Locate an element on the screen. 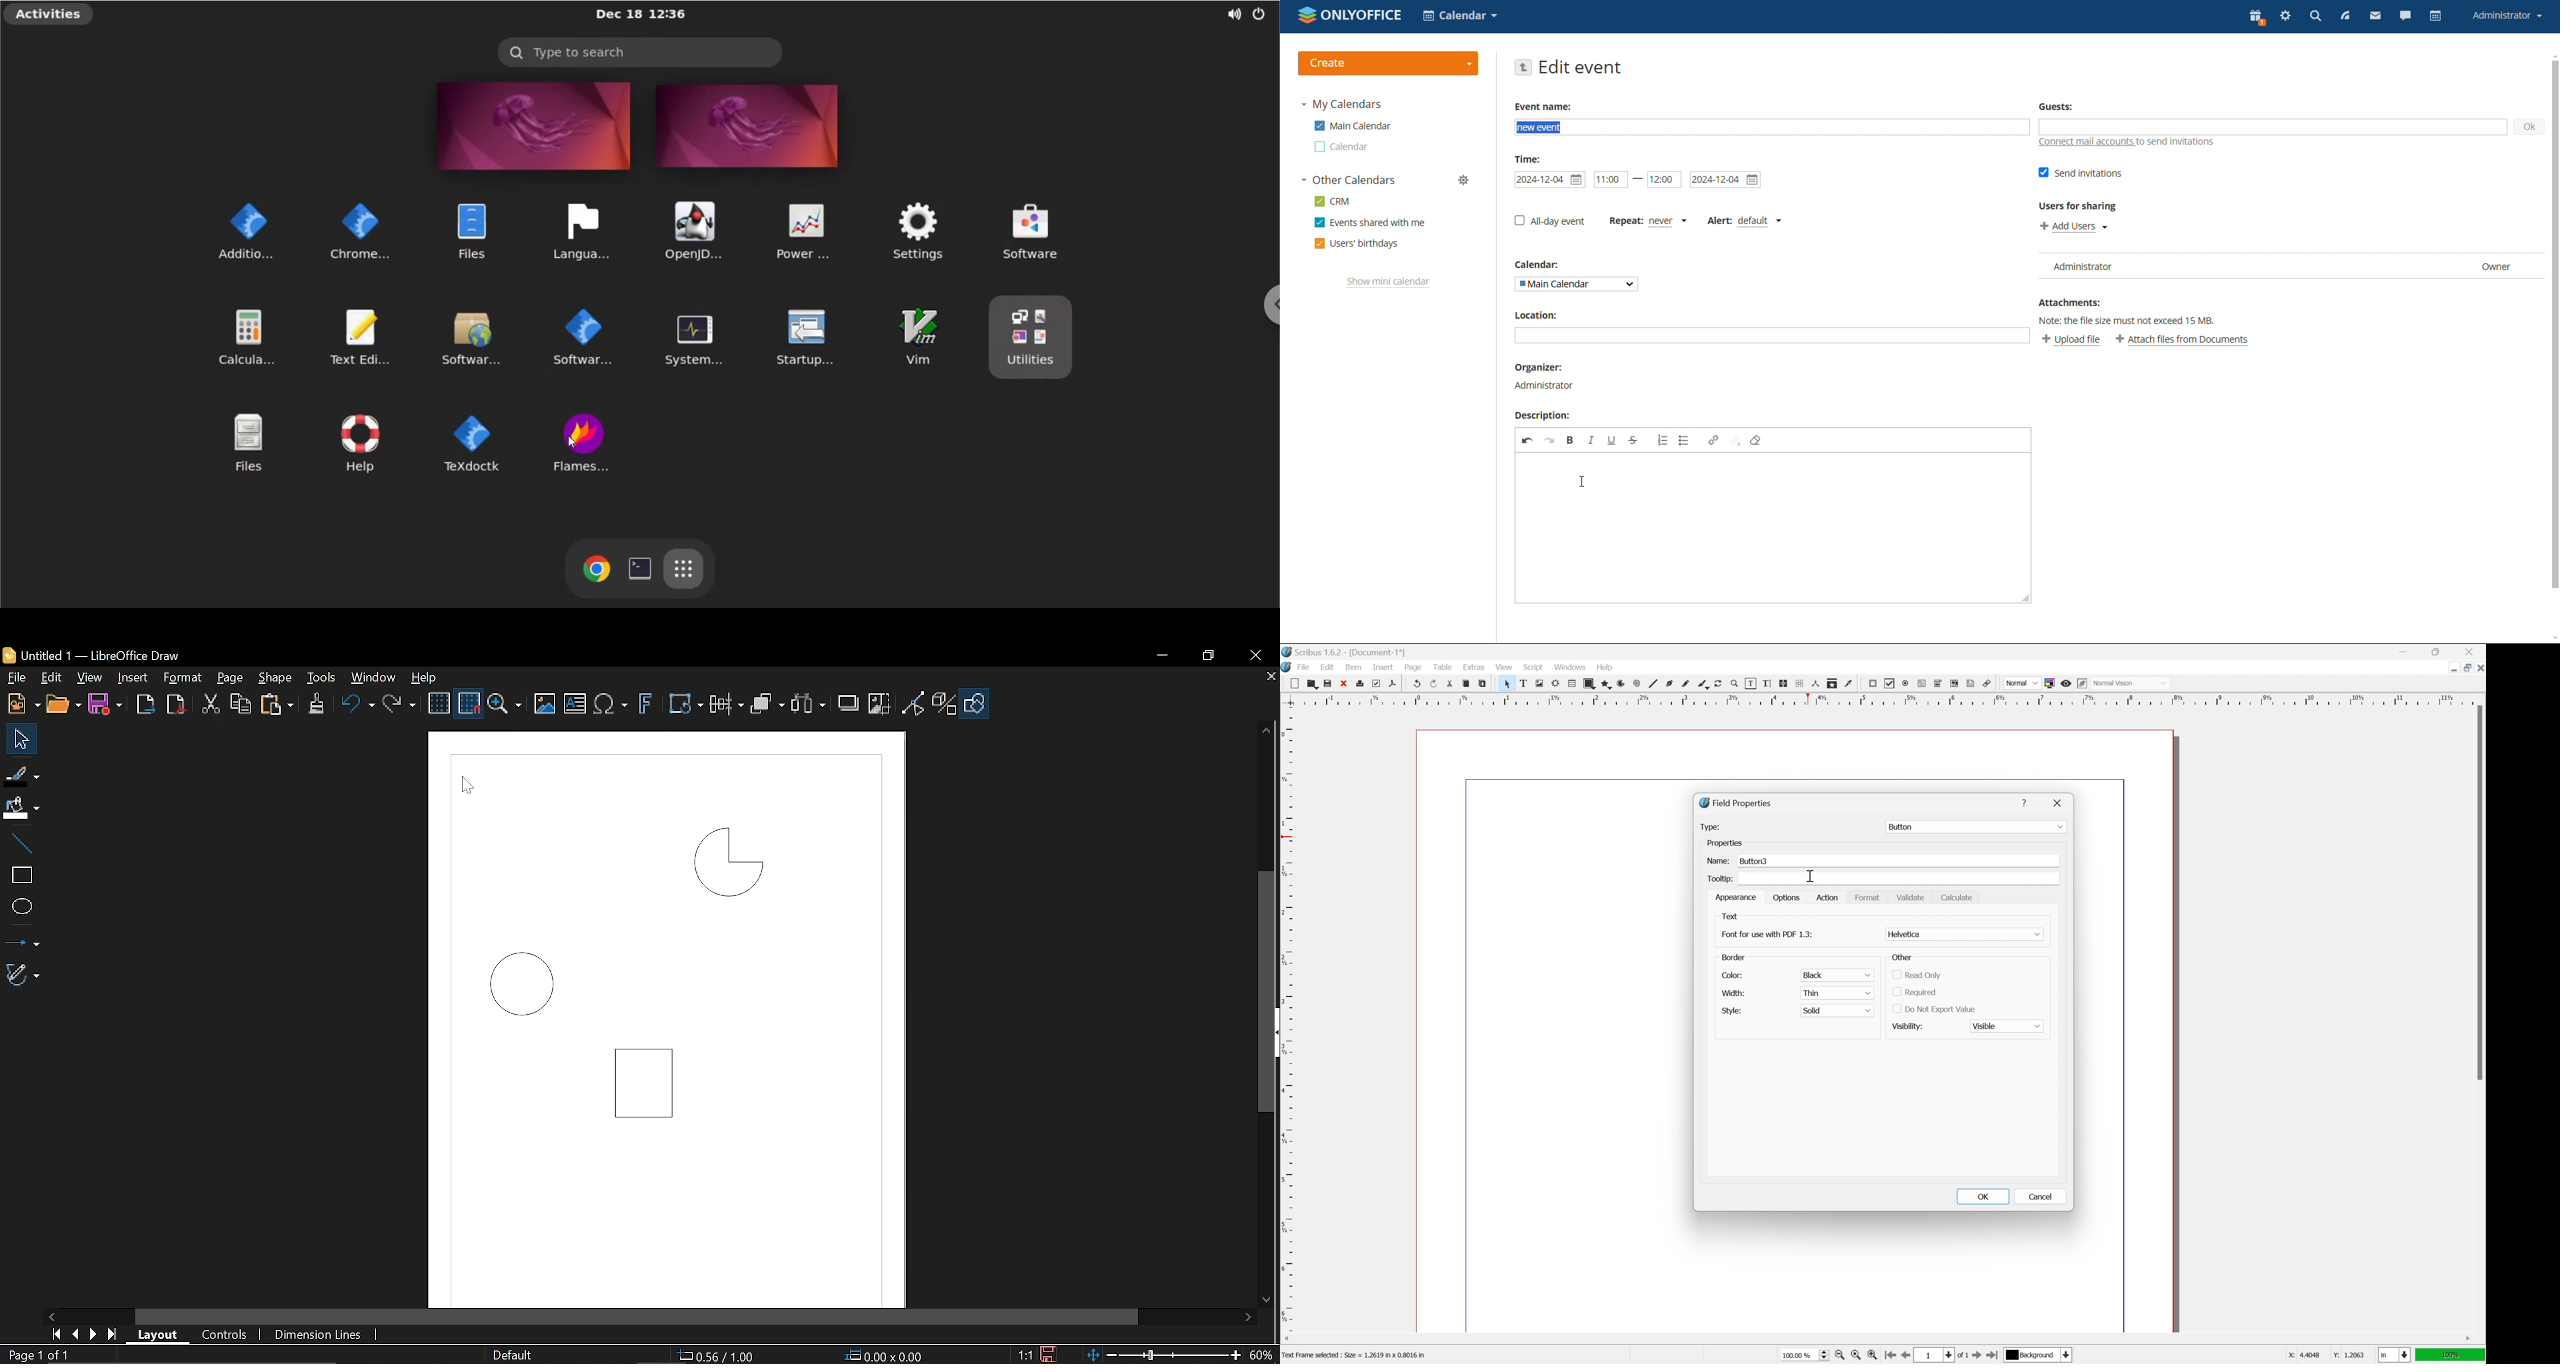 Image resolution: width=2576 pixels, height=1372 pixels. Arrange is located at coordinates (767, 706).